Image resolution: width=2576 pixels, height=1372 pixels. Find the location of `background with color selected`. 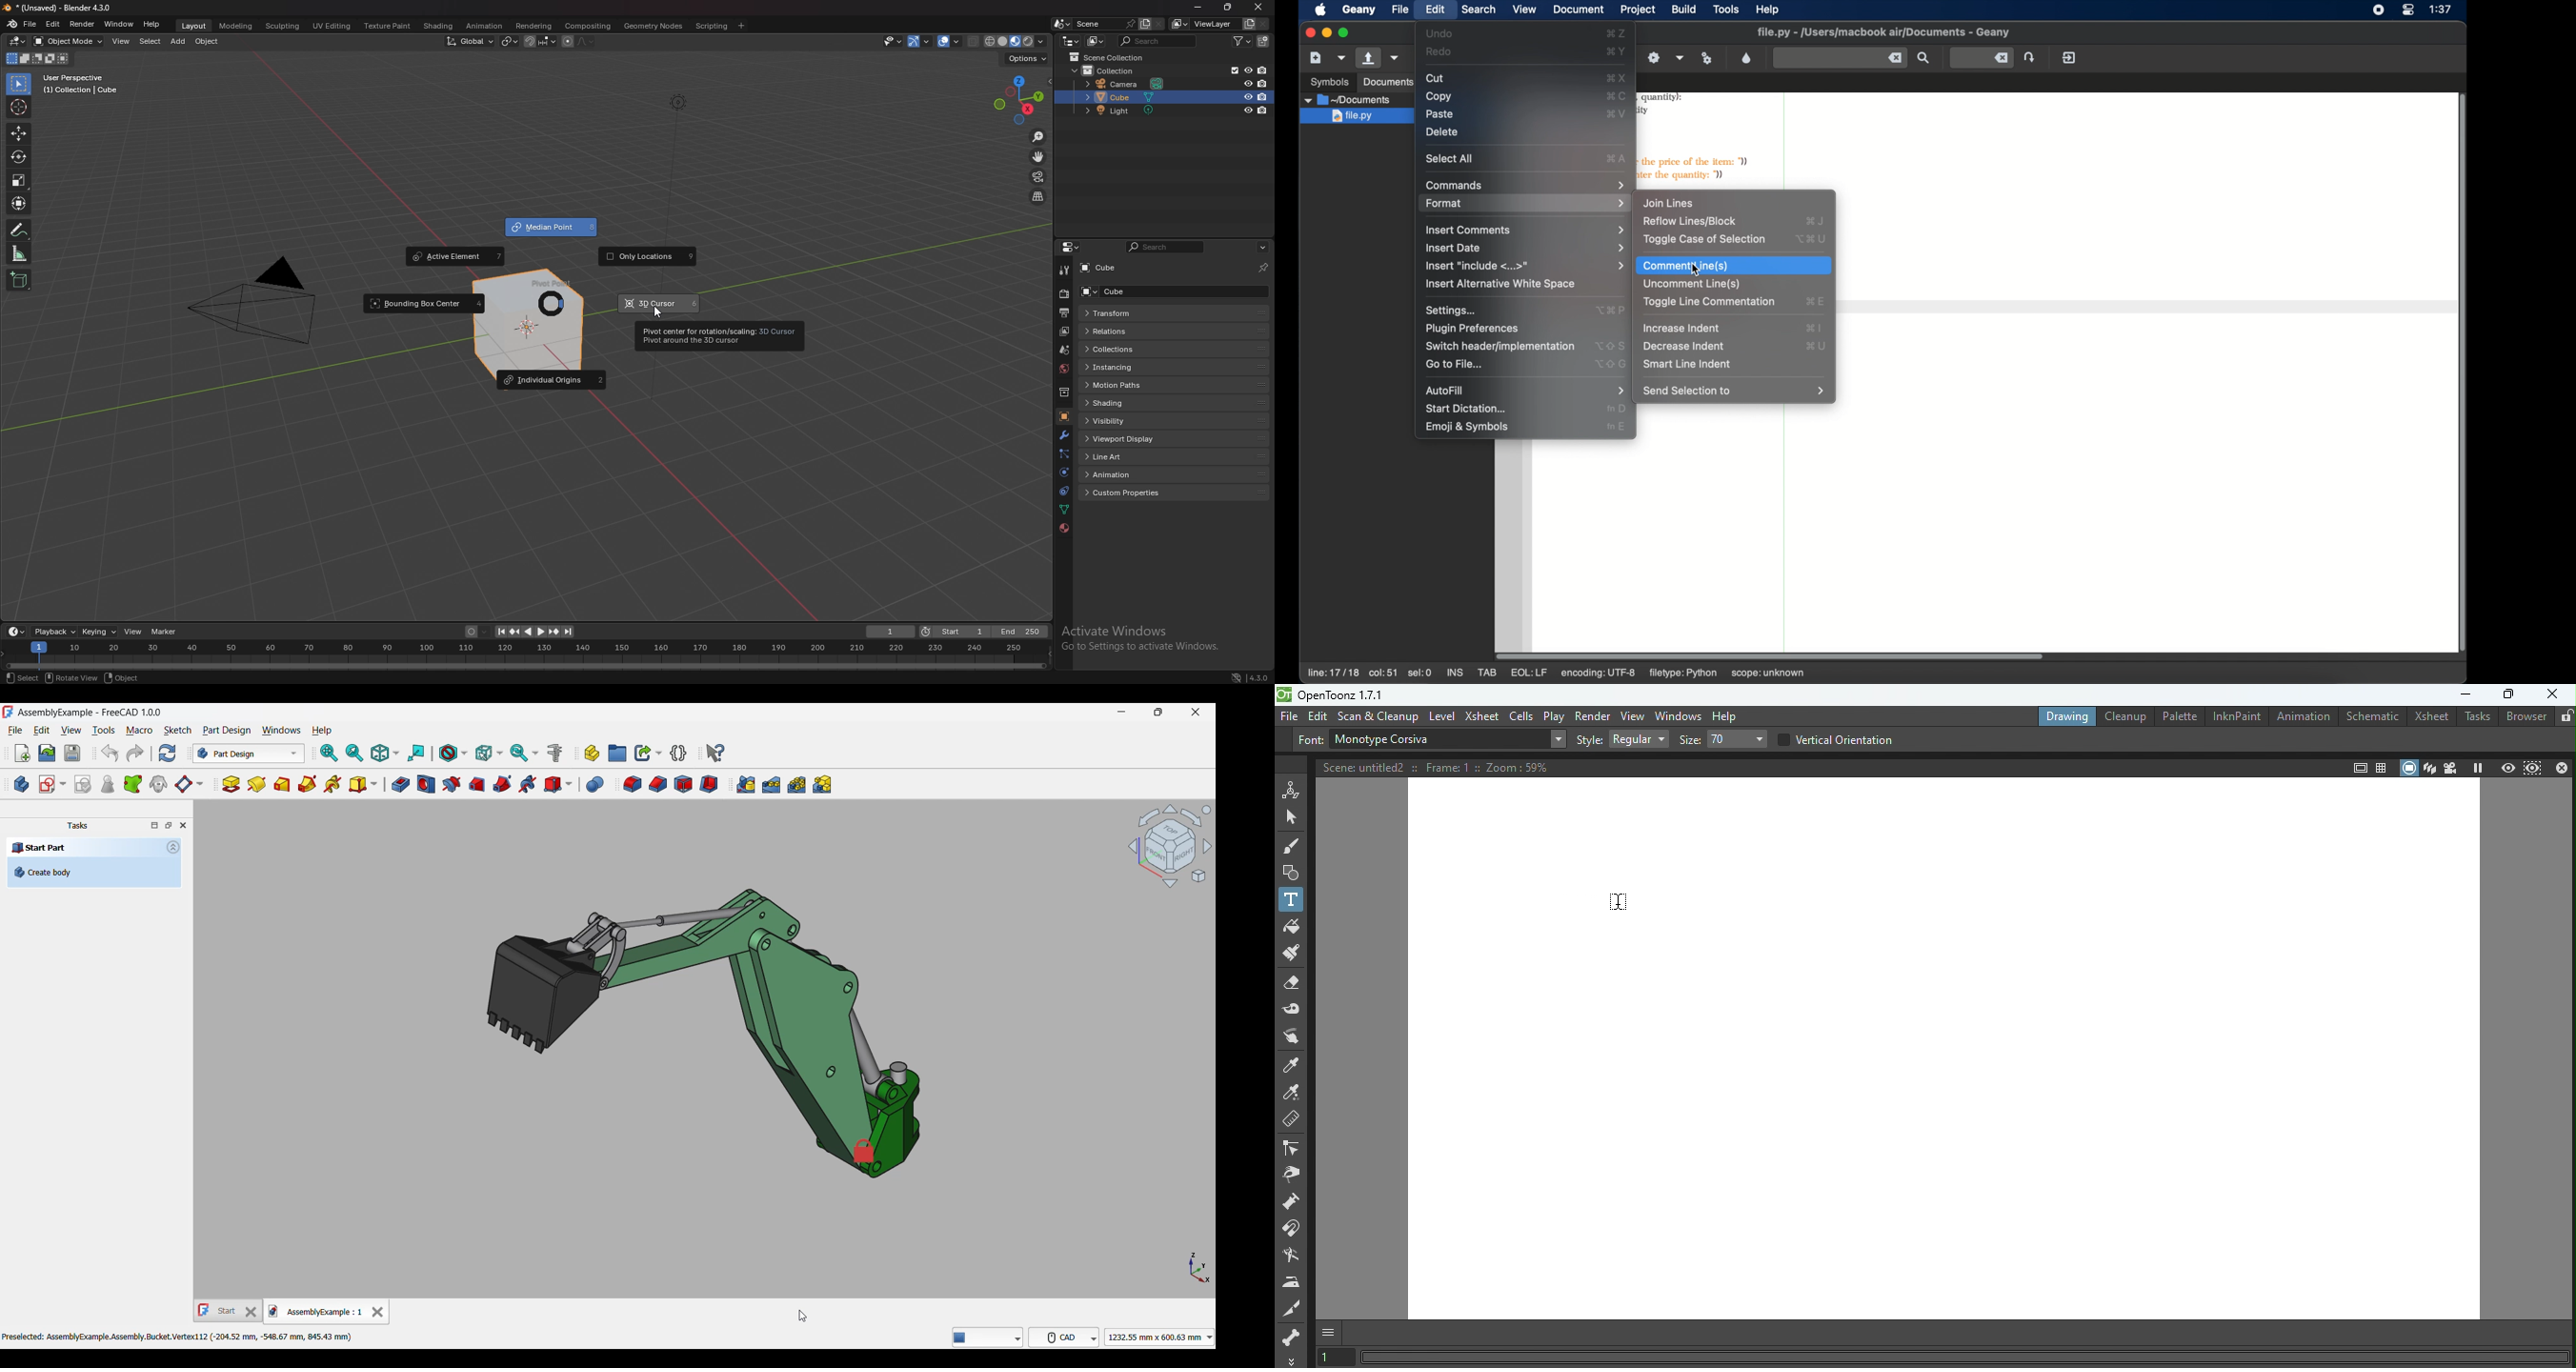

background with color selected is located at coordinates (708, 1048).